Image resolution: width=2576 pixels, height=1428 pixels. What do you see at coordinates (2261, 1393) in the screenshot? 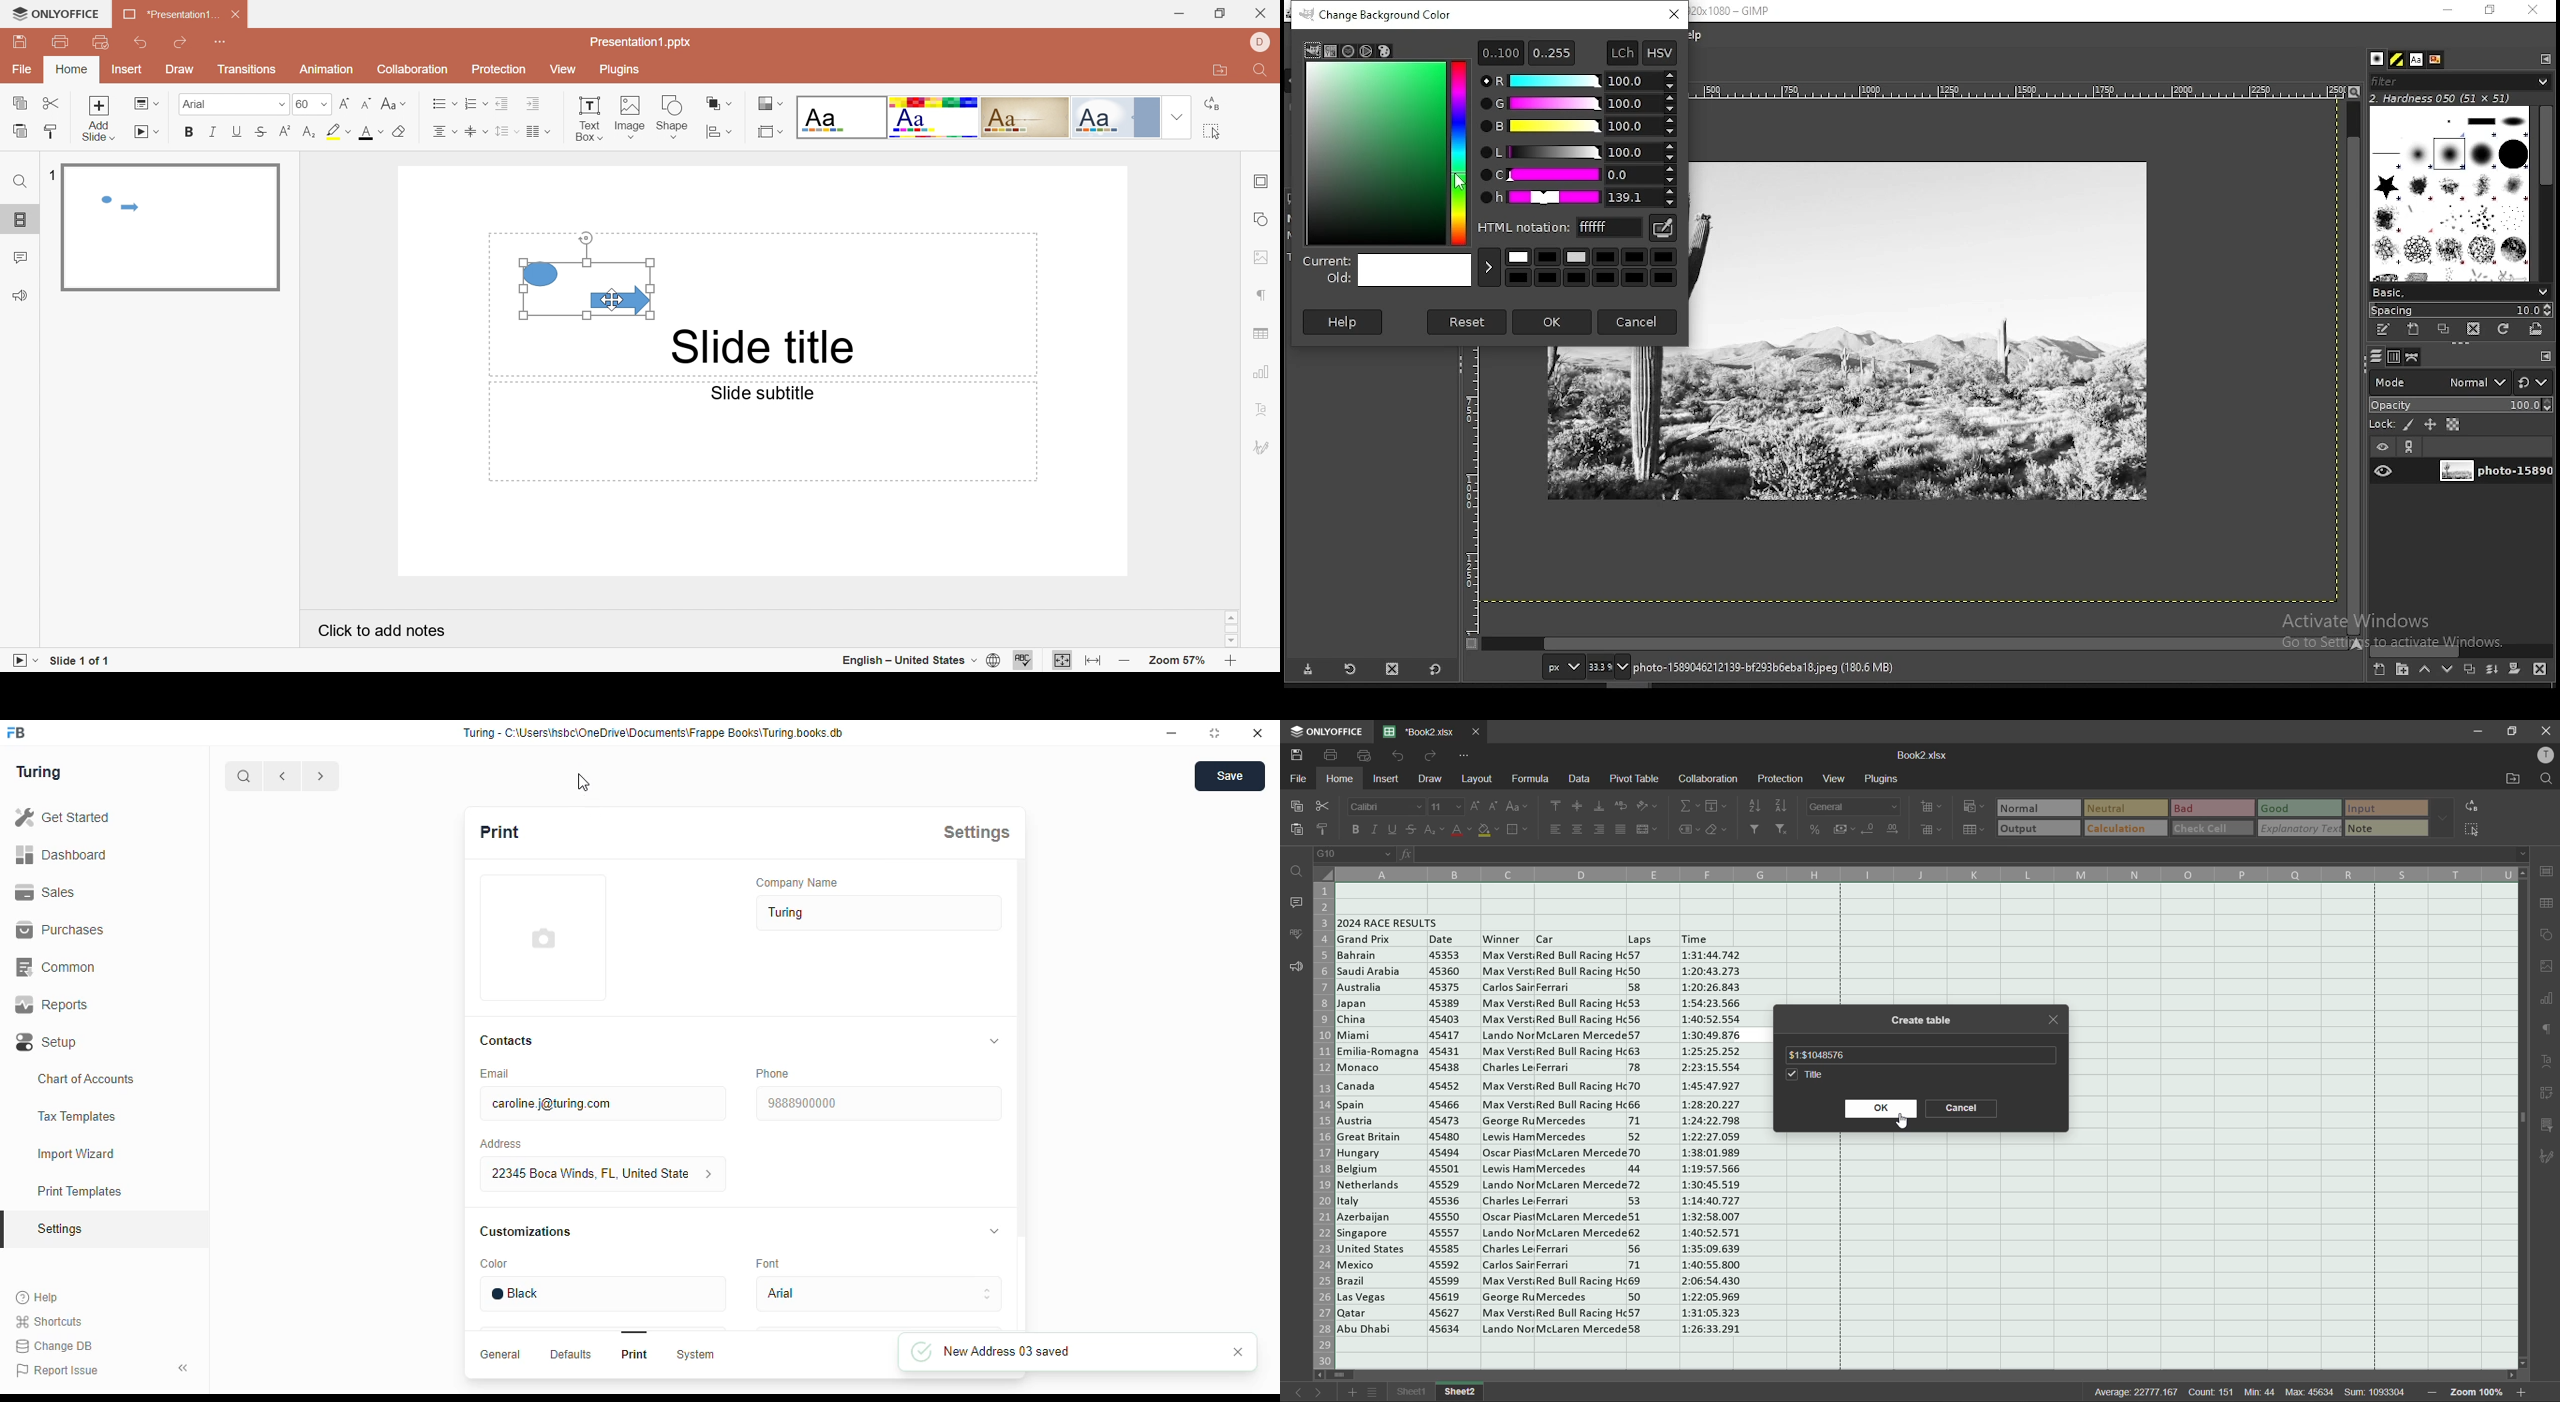
I see `min` at bounding box center [2261, 1393].